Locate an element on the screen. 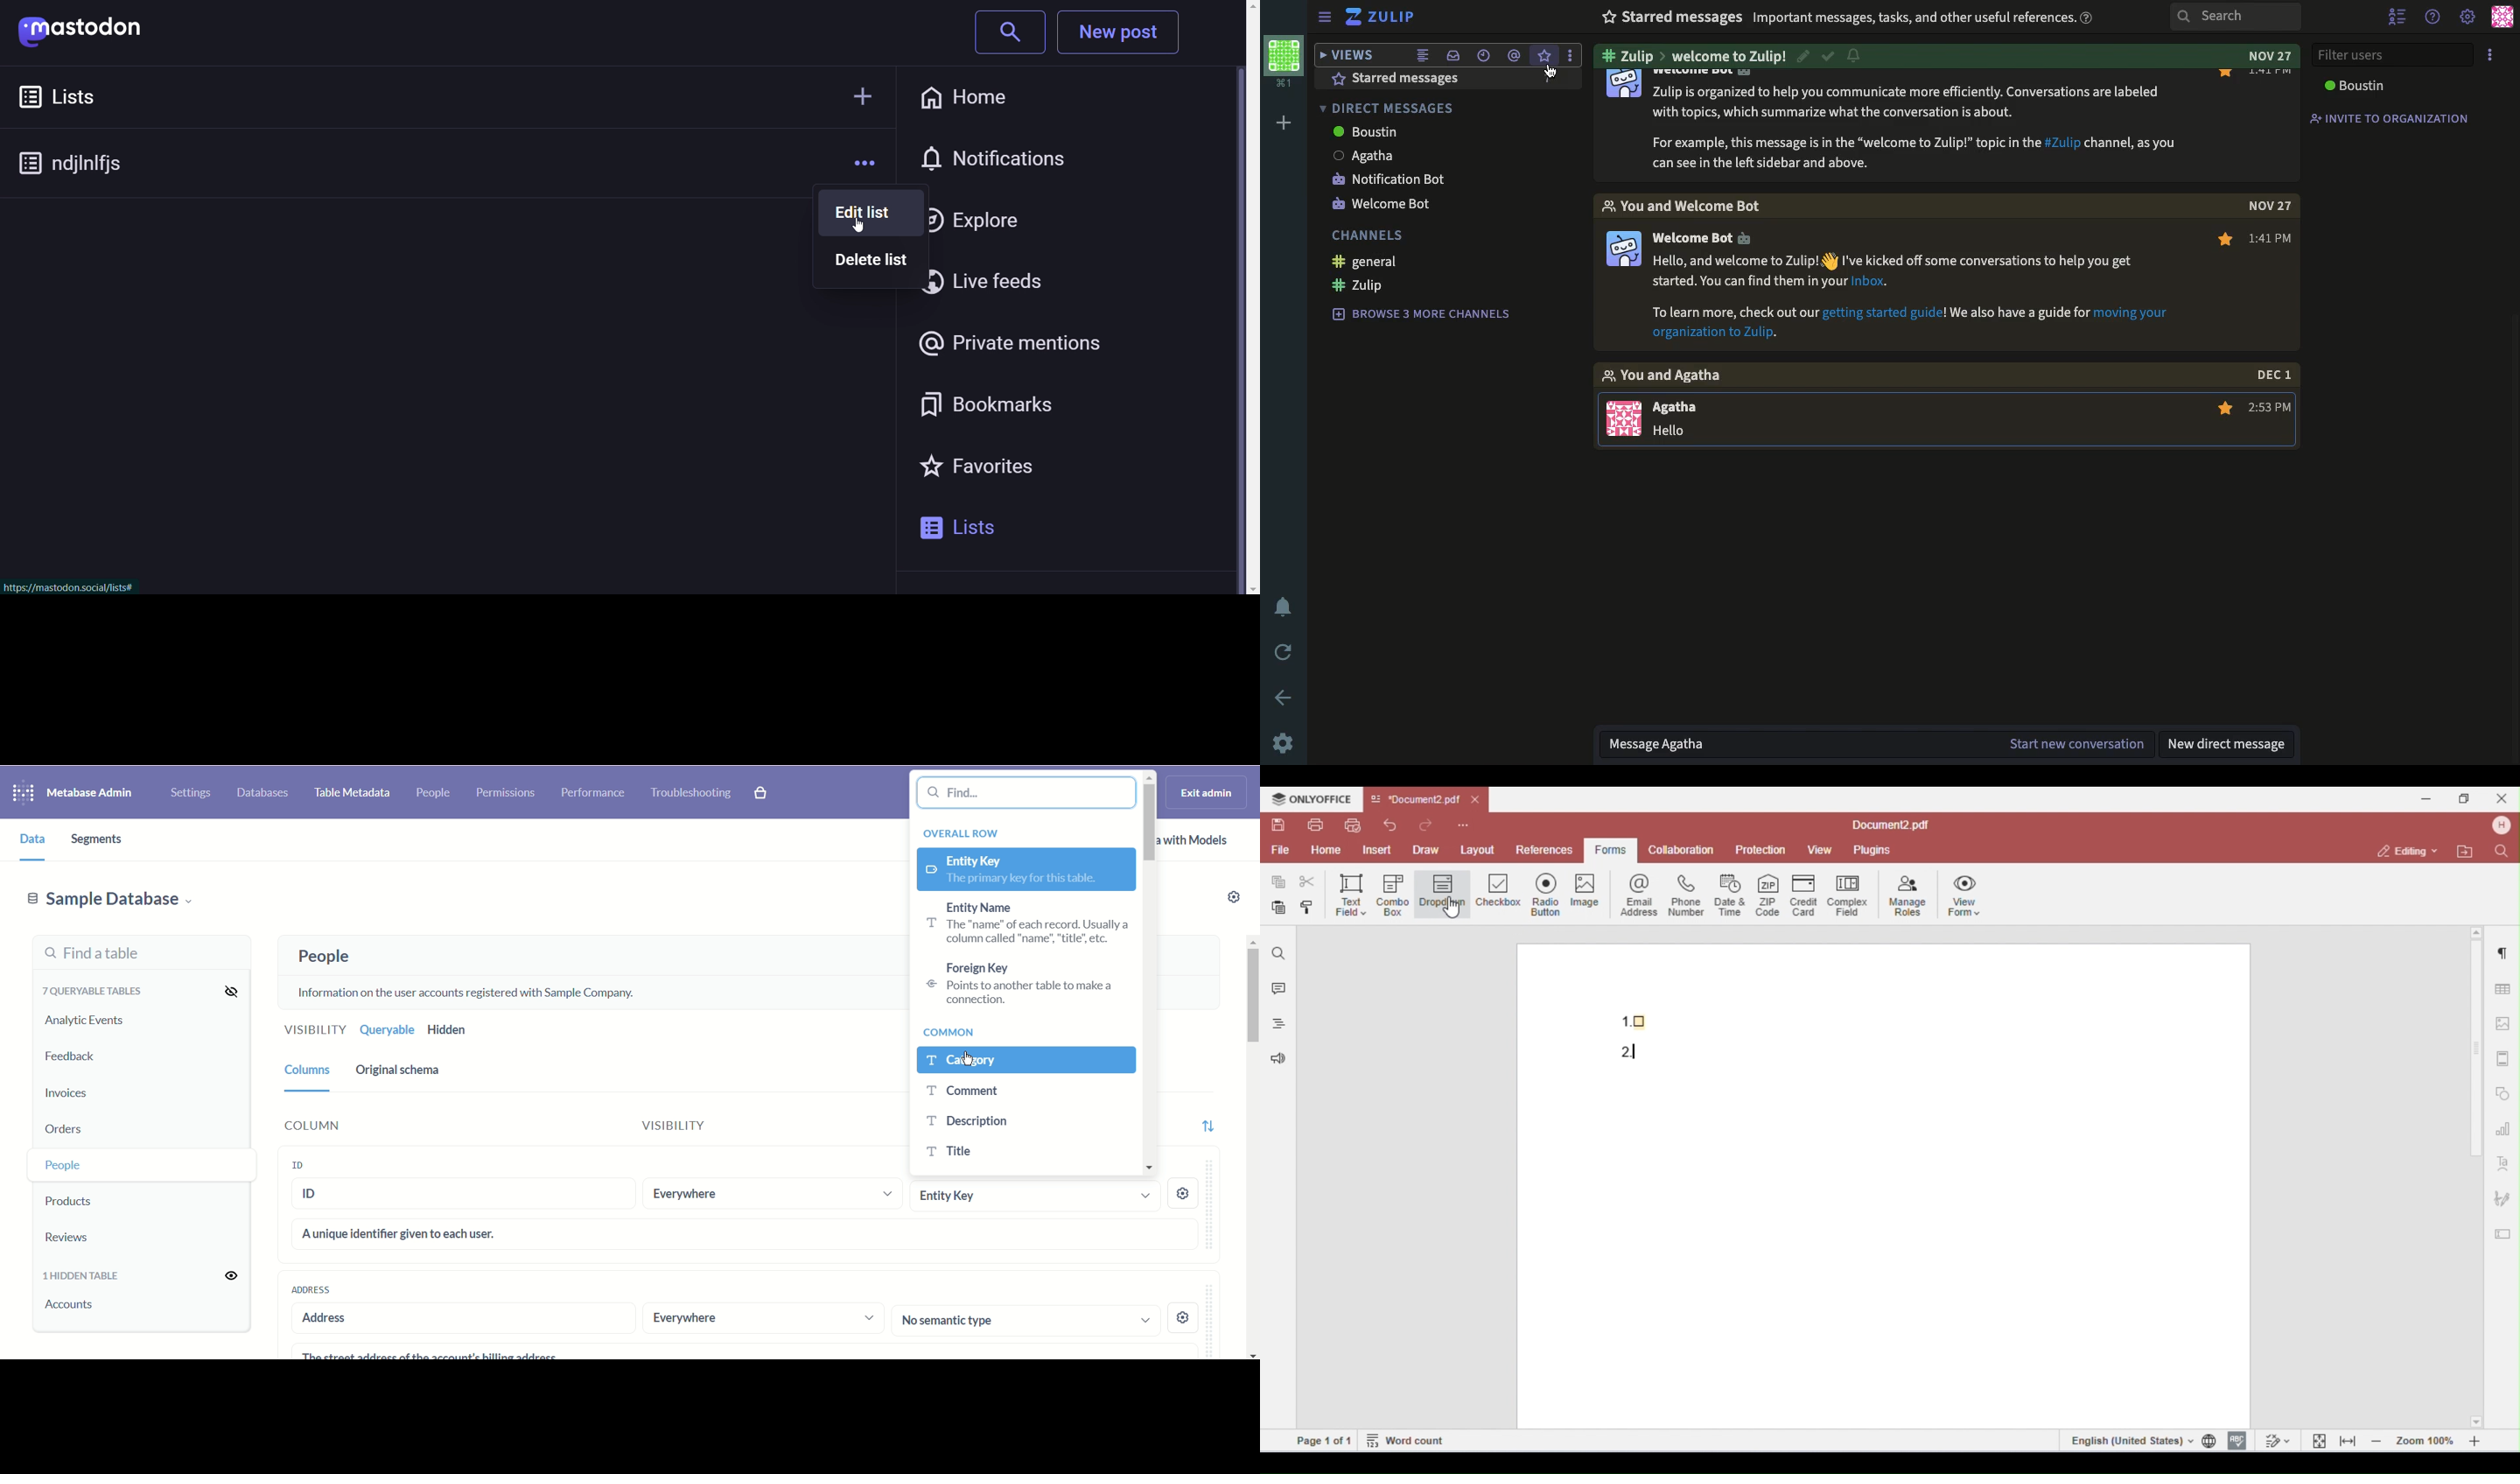 This screenshot has width=2520, height=1484. notification is located at coordinates (1855, 56).